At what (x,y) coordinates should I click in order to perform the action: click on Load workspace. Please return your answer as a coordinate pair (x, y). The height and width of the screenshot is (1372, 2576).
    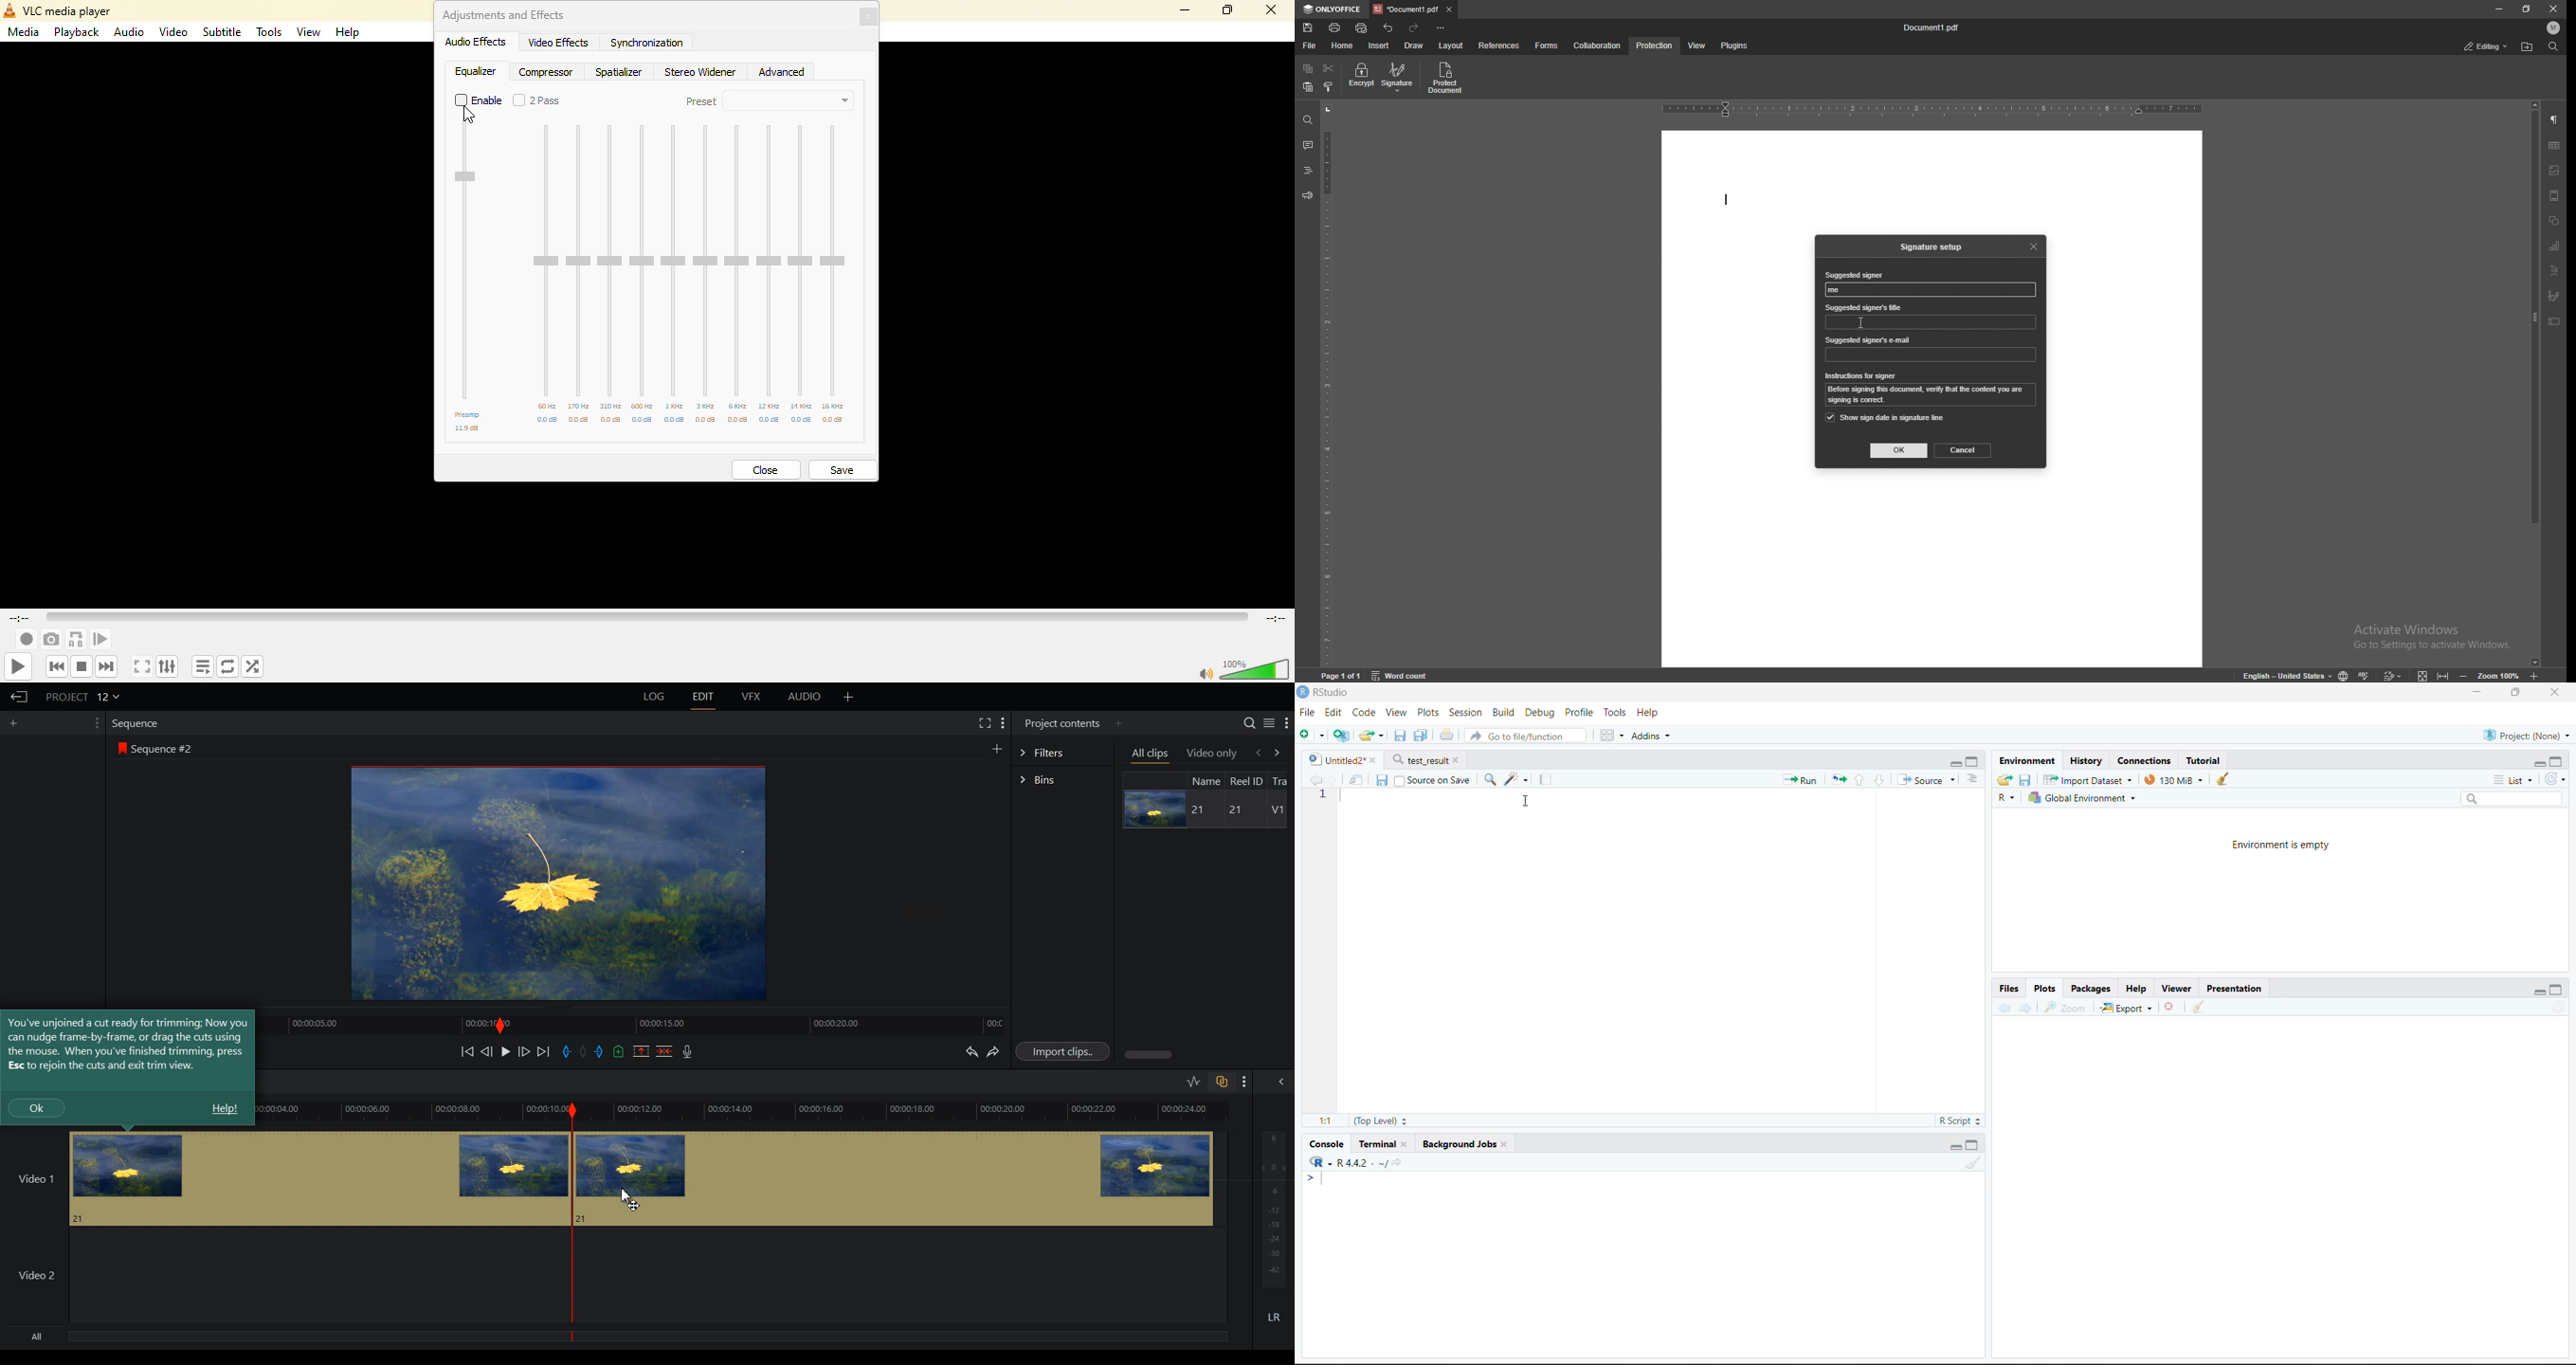
    Looking at the image, I should click on (2003, 781).